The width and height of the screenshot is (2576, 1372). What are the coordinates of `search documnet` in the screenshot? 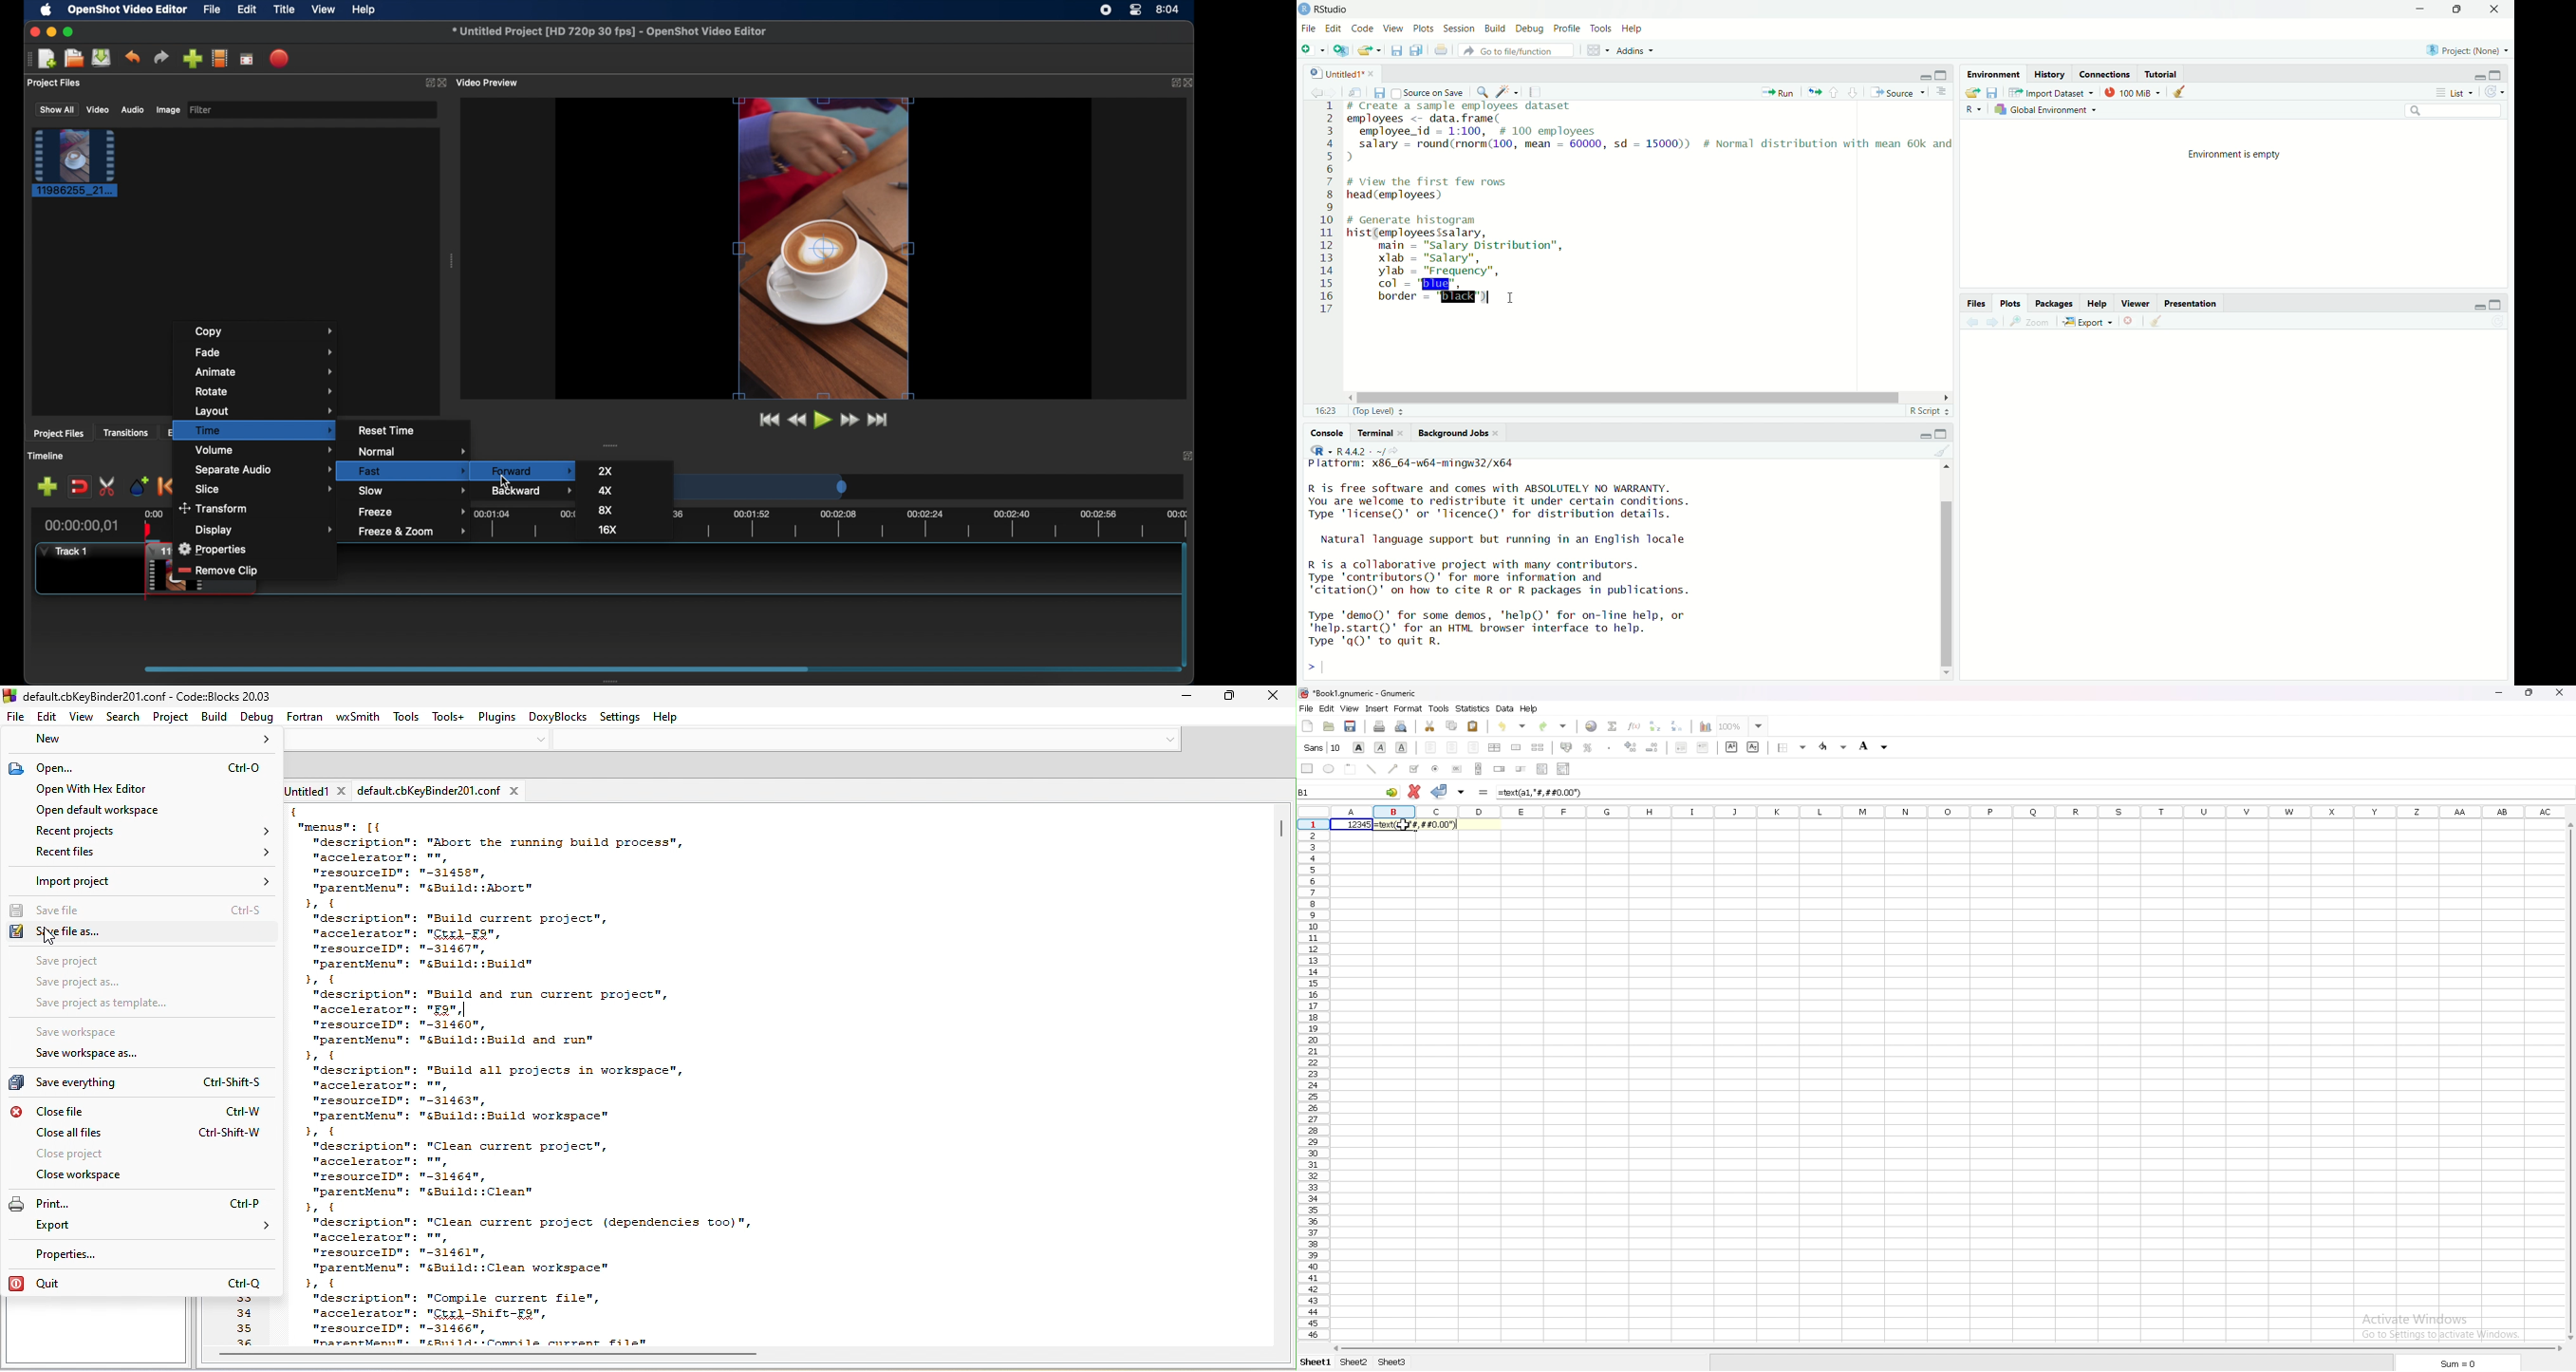 It's located at (1356, 92).